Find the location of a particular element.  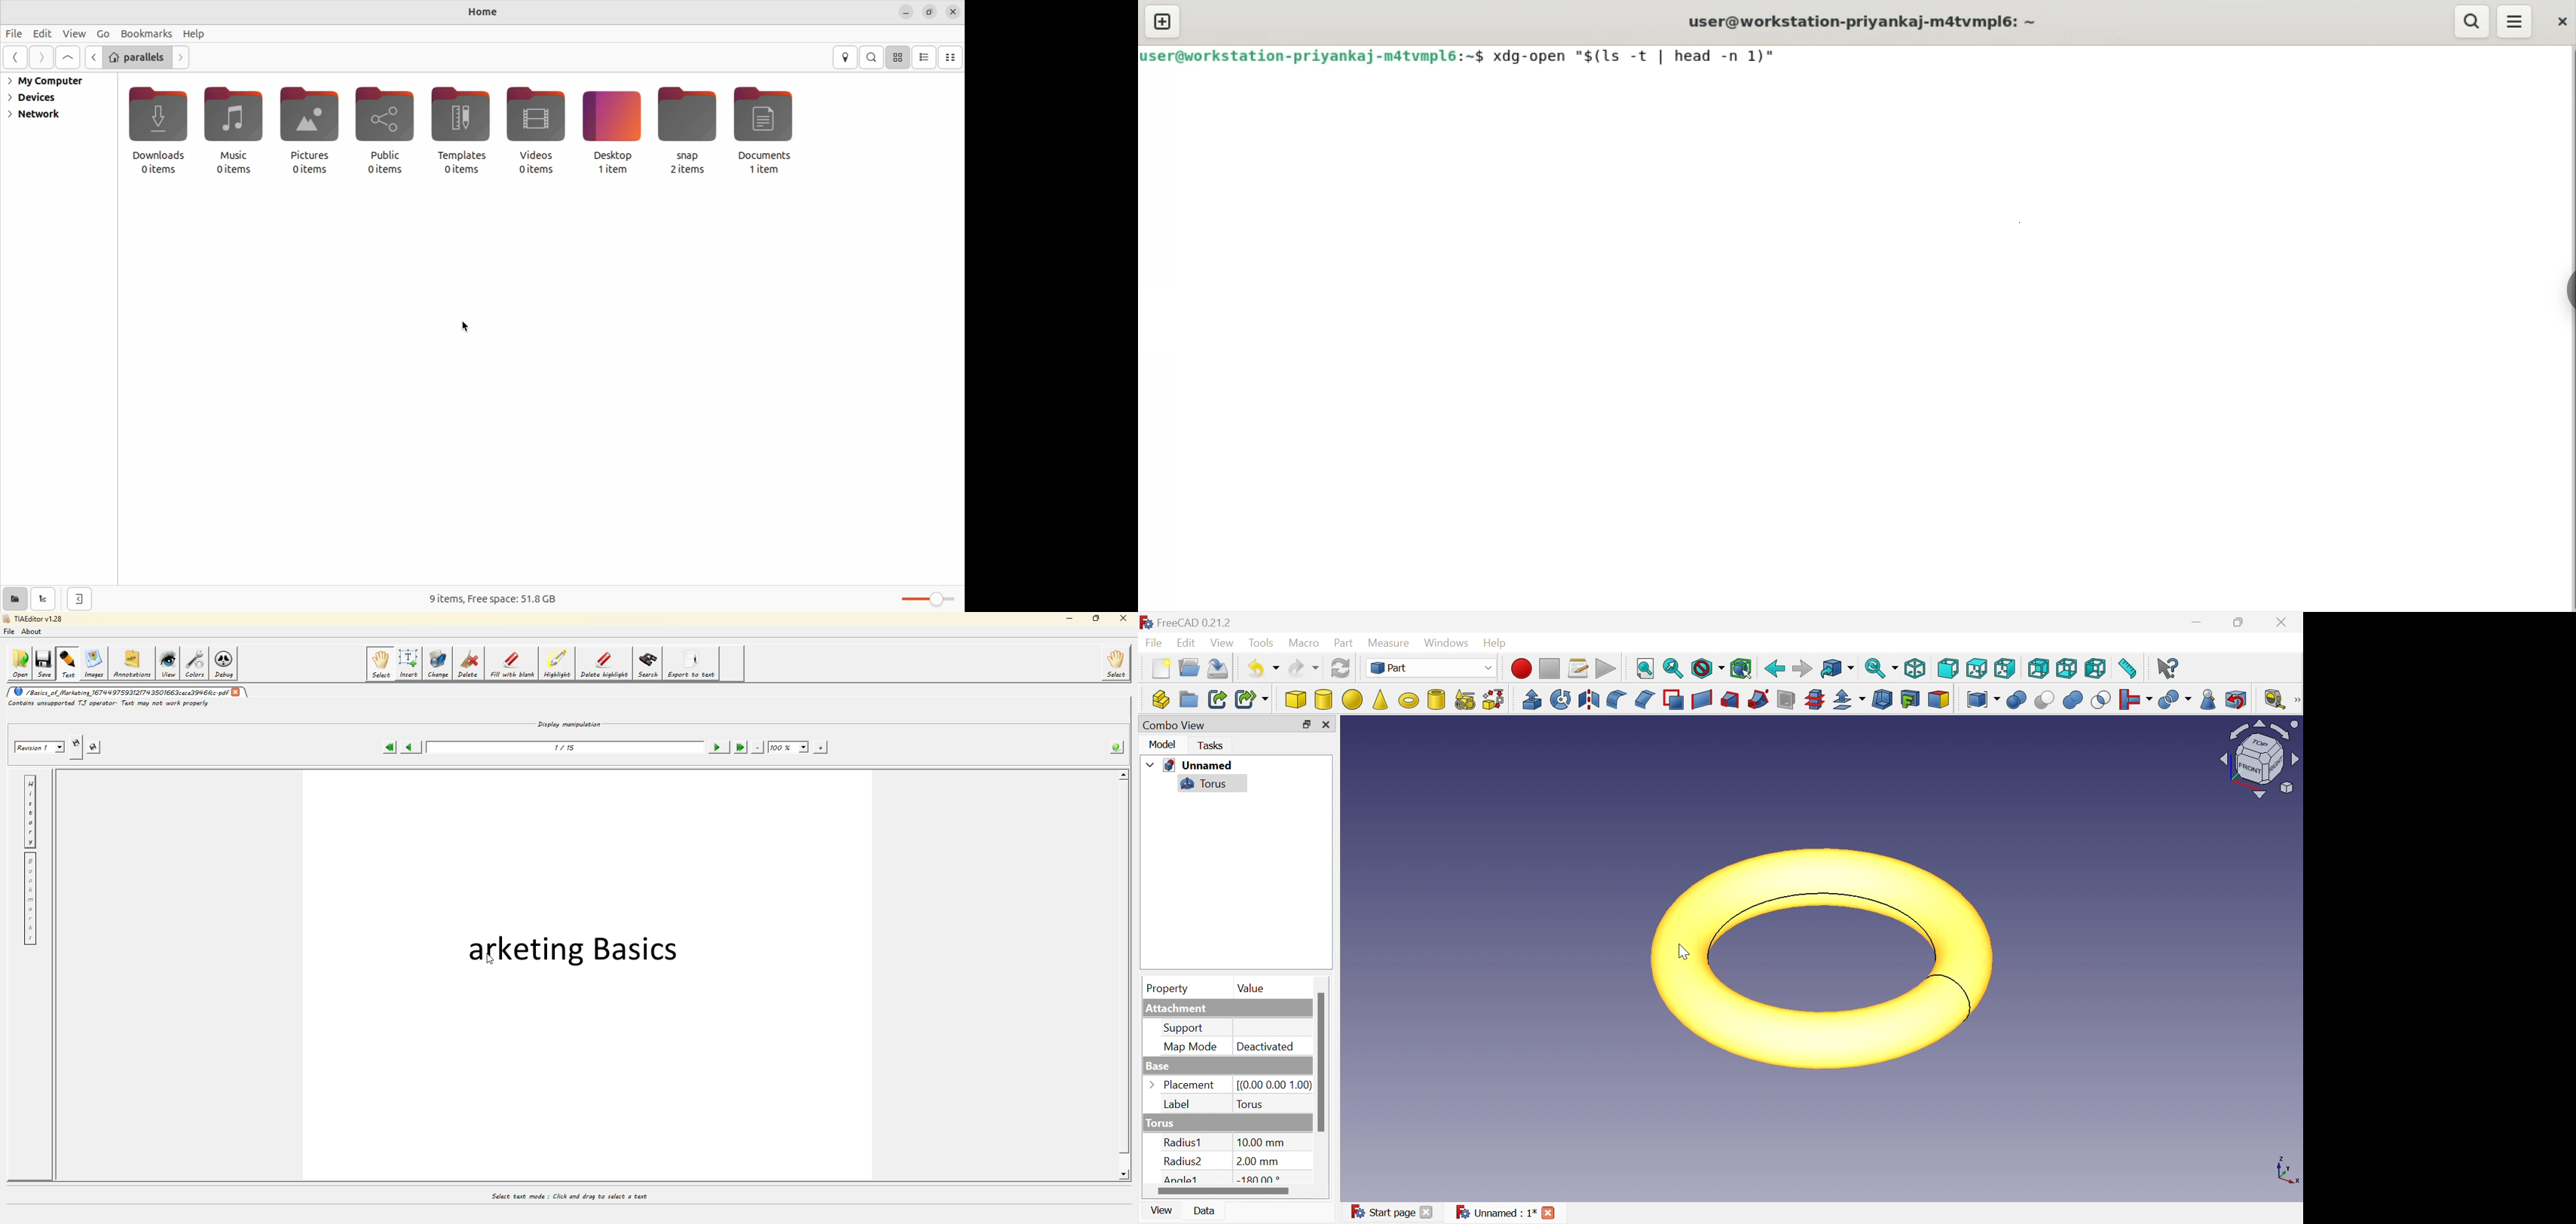

Close is located at coordinates (2282, 624).